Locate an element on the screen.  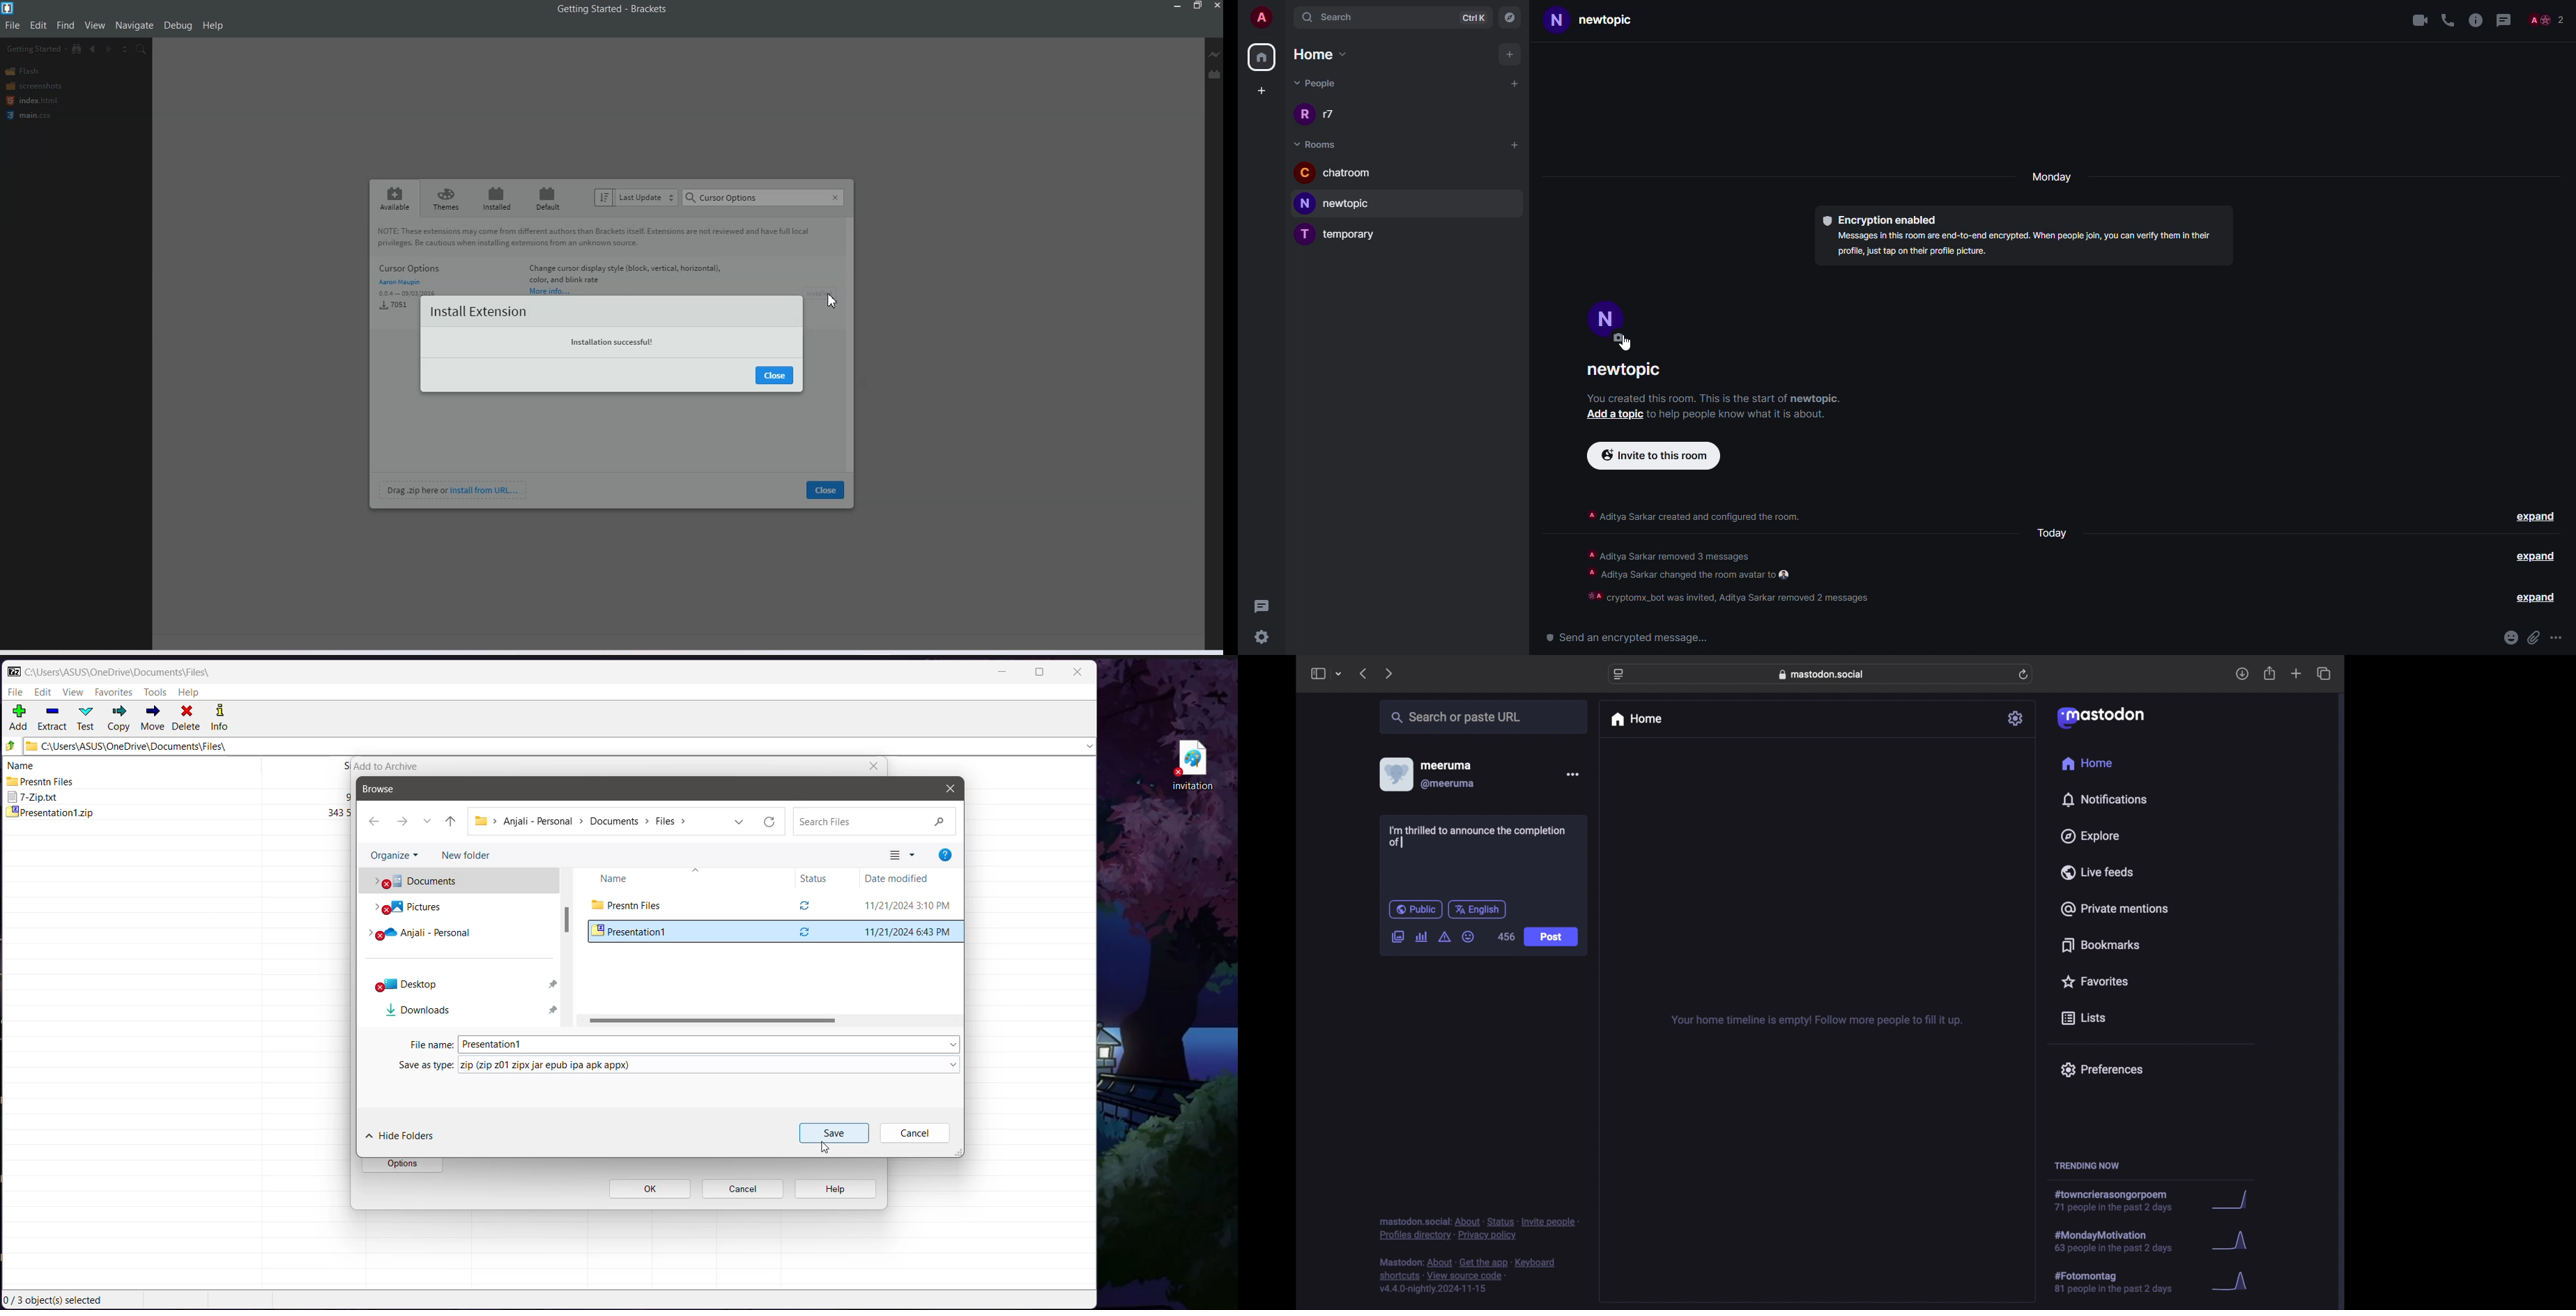
Add is located at coordinates (19, 719).